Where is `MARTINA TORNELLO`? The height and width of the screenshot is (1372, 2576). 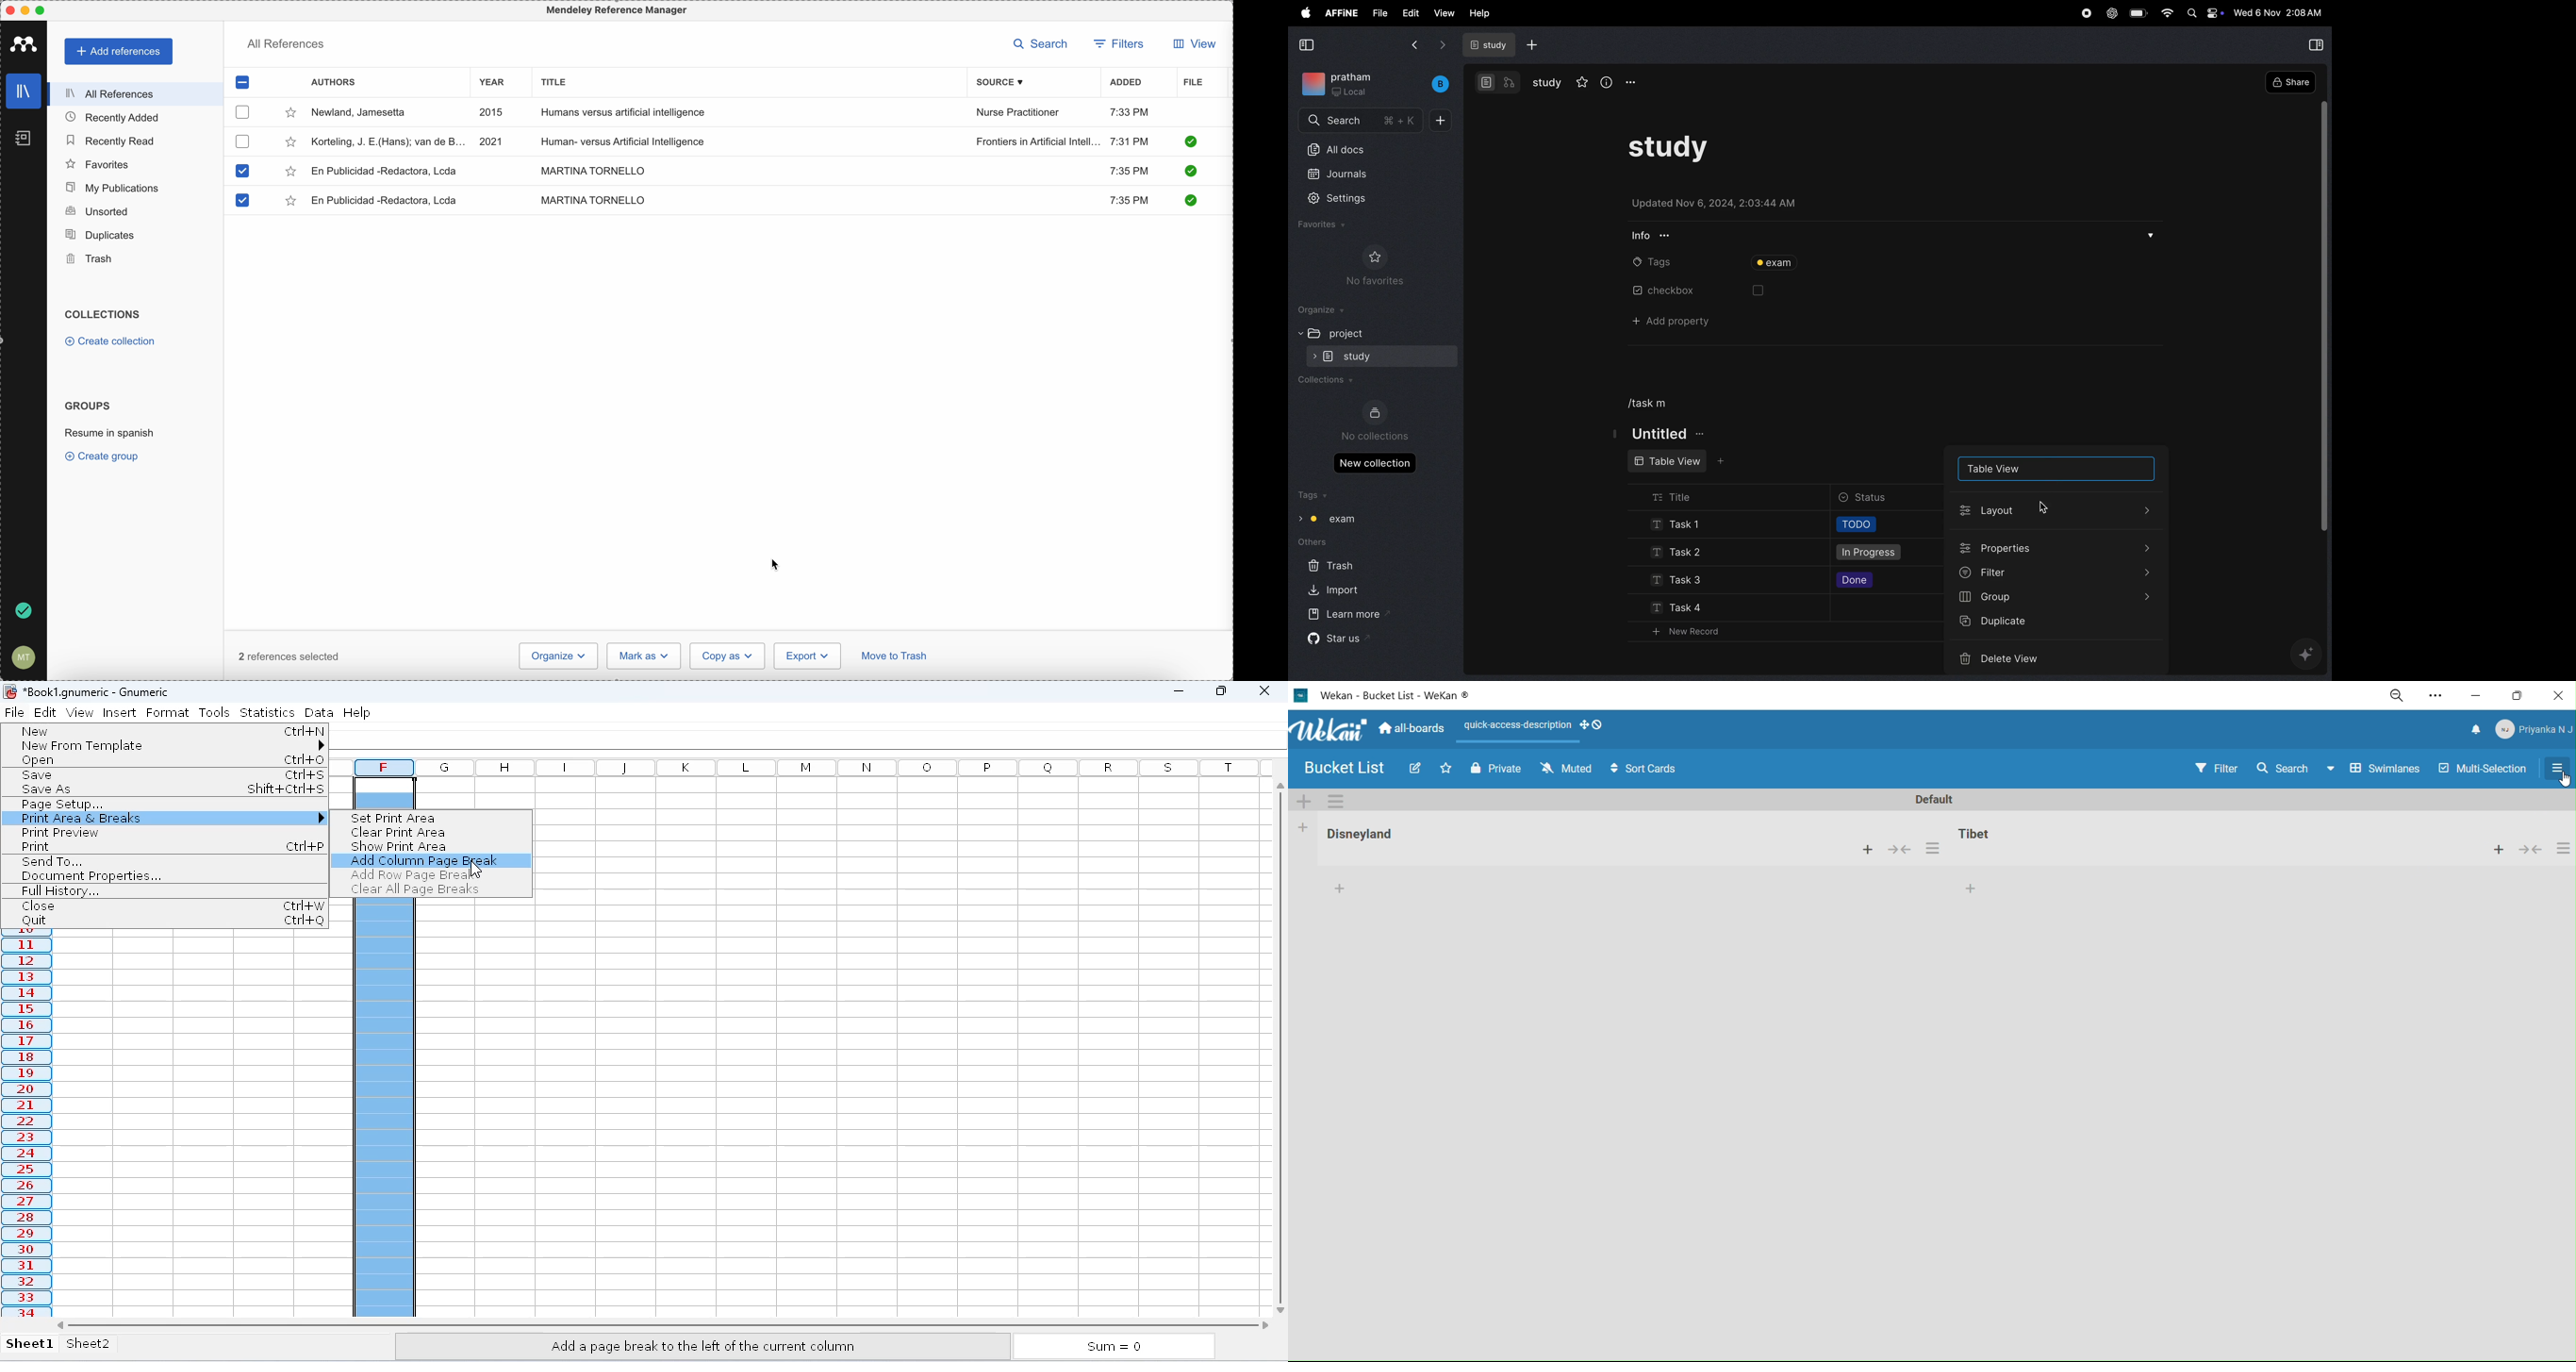 MARTINA TORNELLO is located at coordinates (591, 169).